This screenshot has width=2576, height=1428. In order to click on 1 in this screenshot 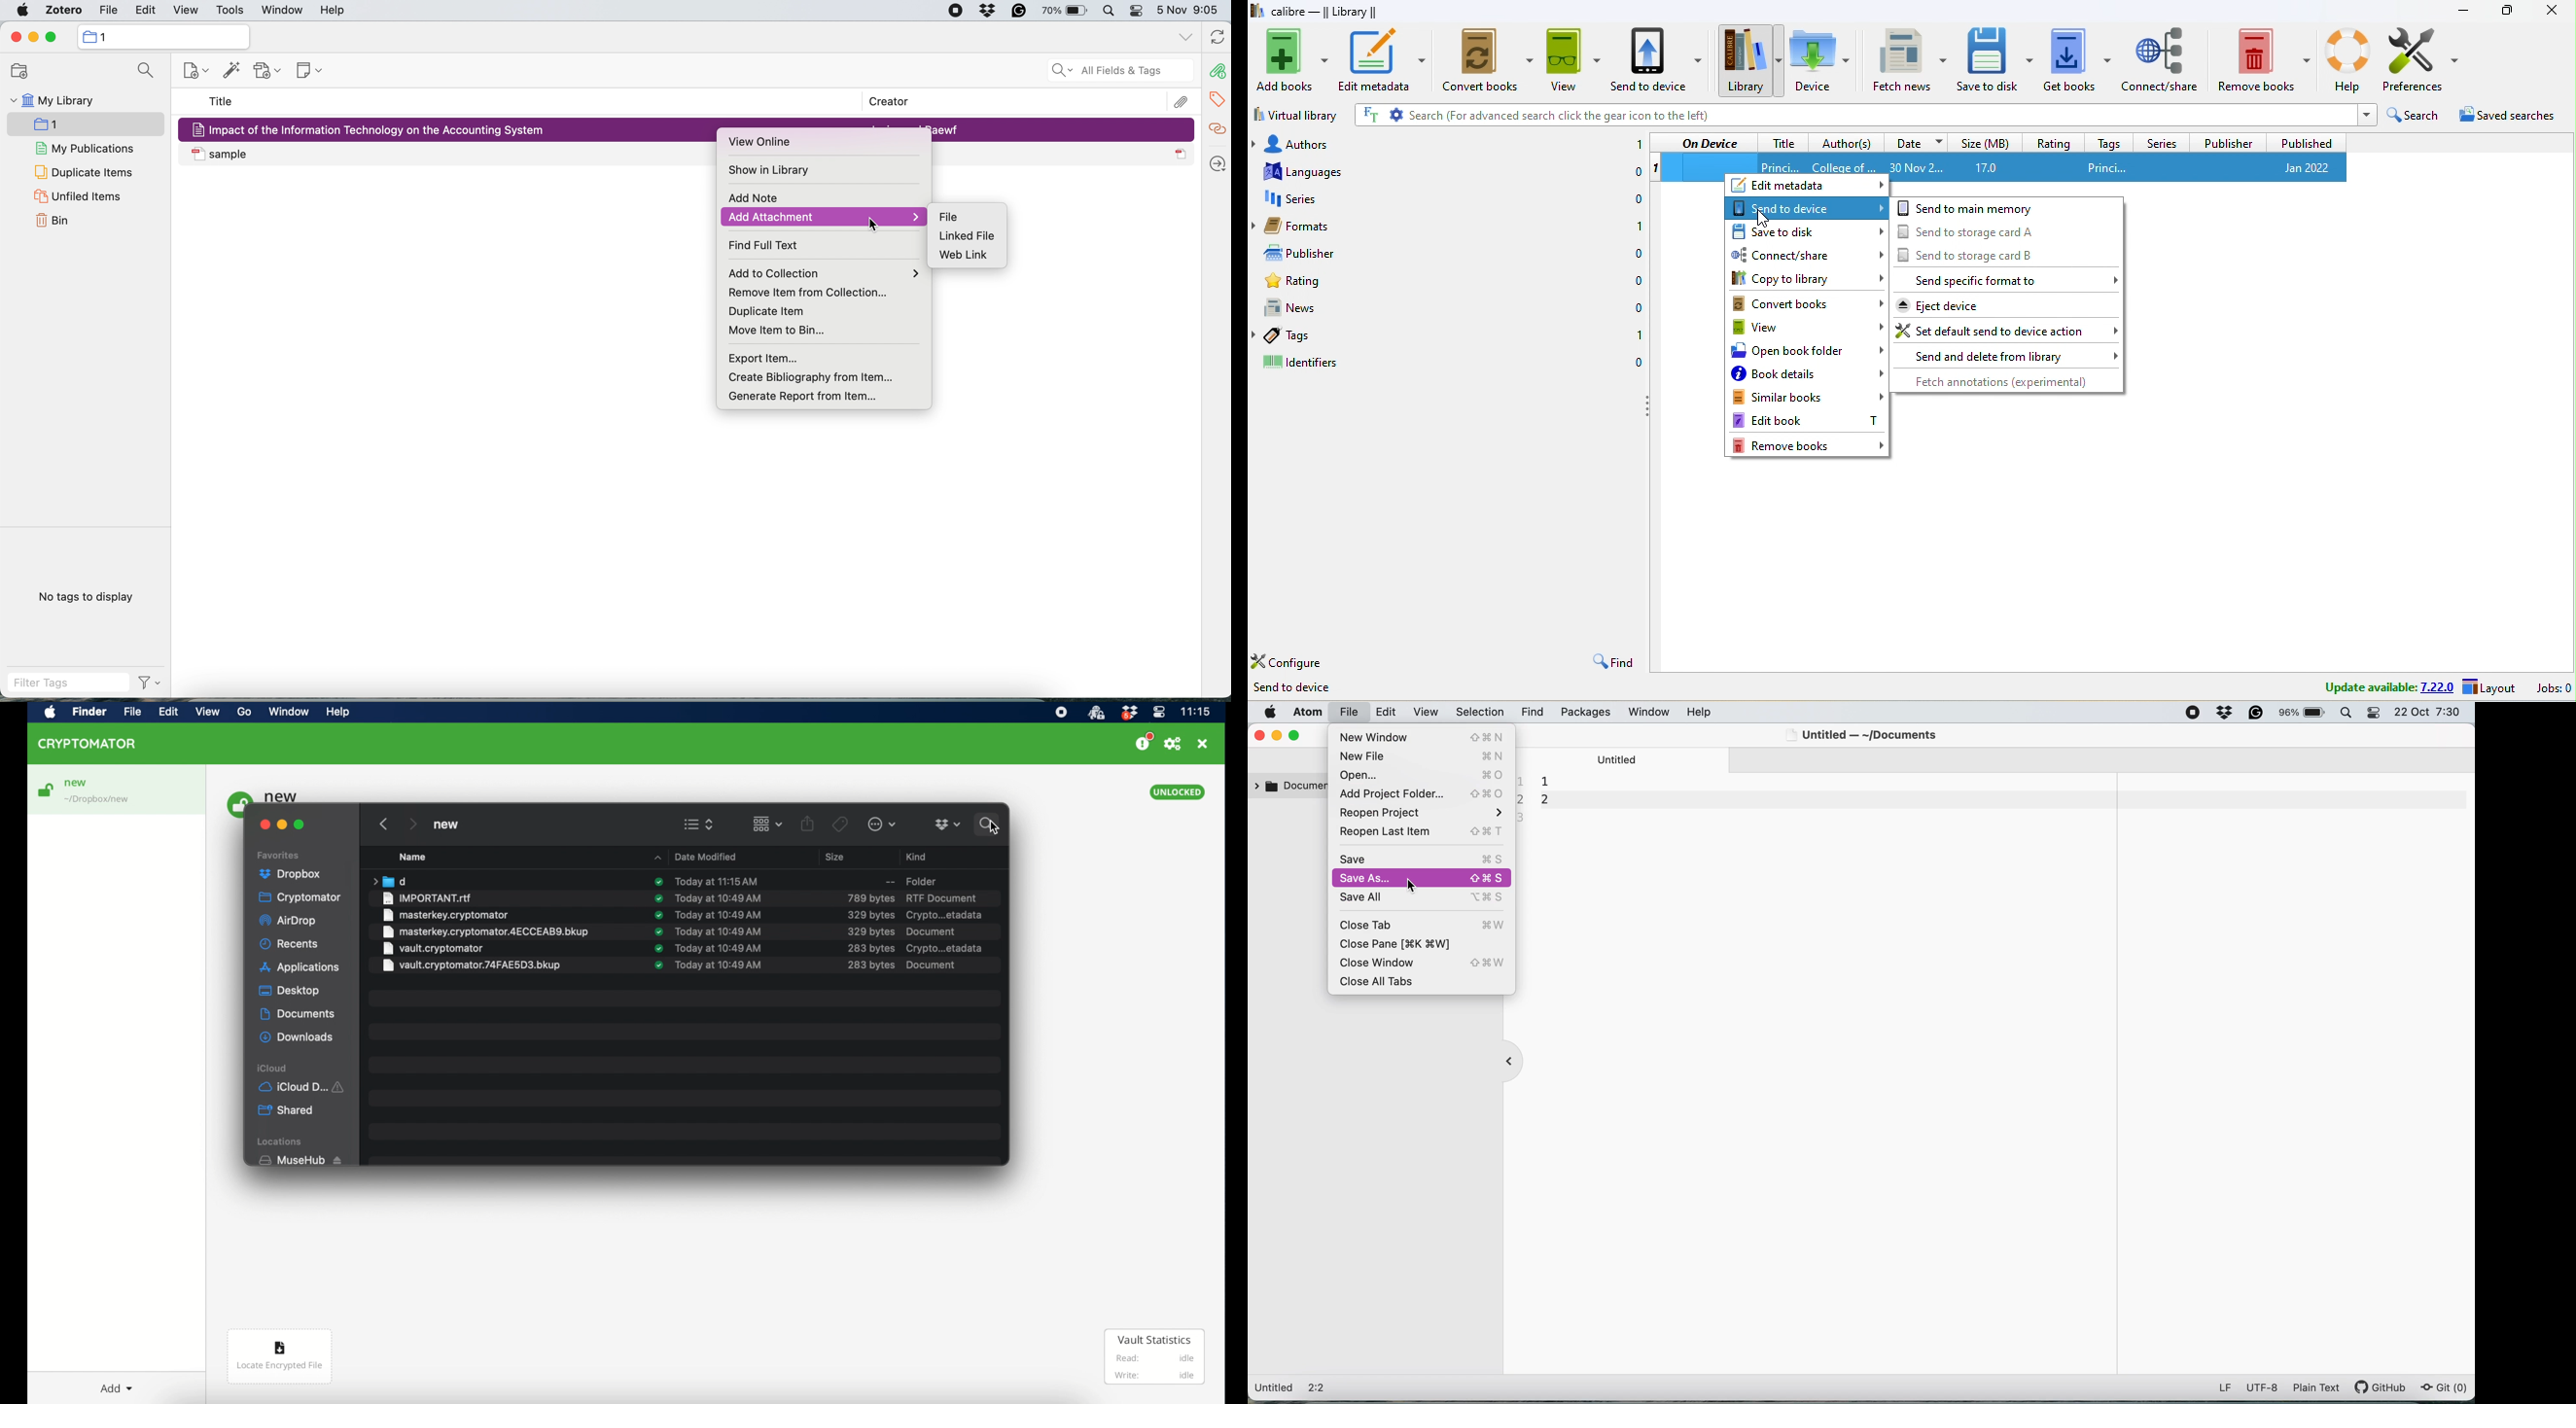, I will do `click(1656, 168)`.